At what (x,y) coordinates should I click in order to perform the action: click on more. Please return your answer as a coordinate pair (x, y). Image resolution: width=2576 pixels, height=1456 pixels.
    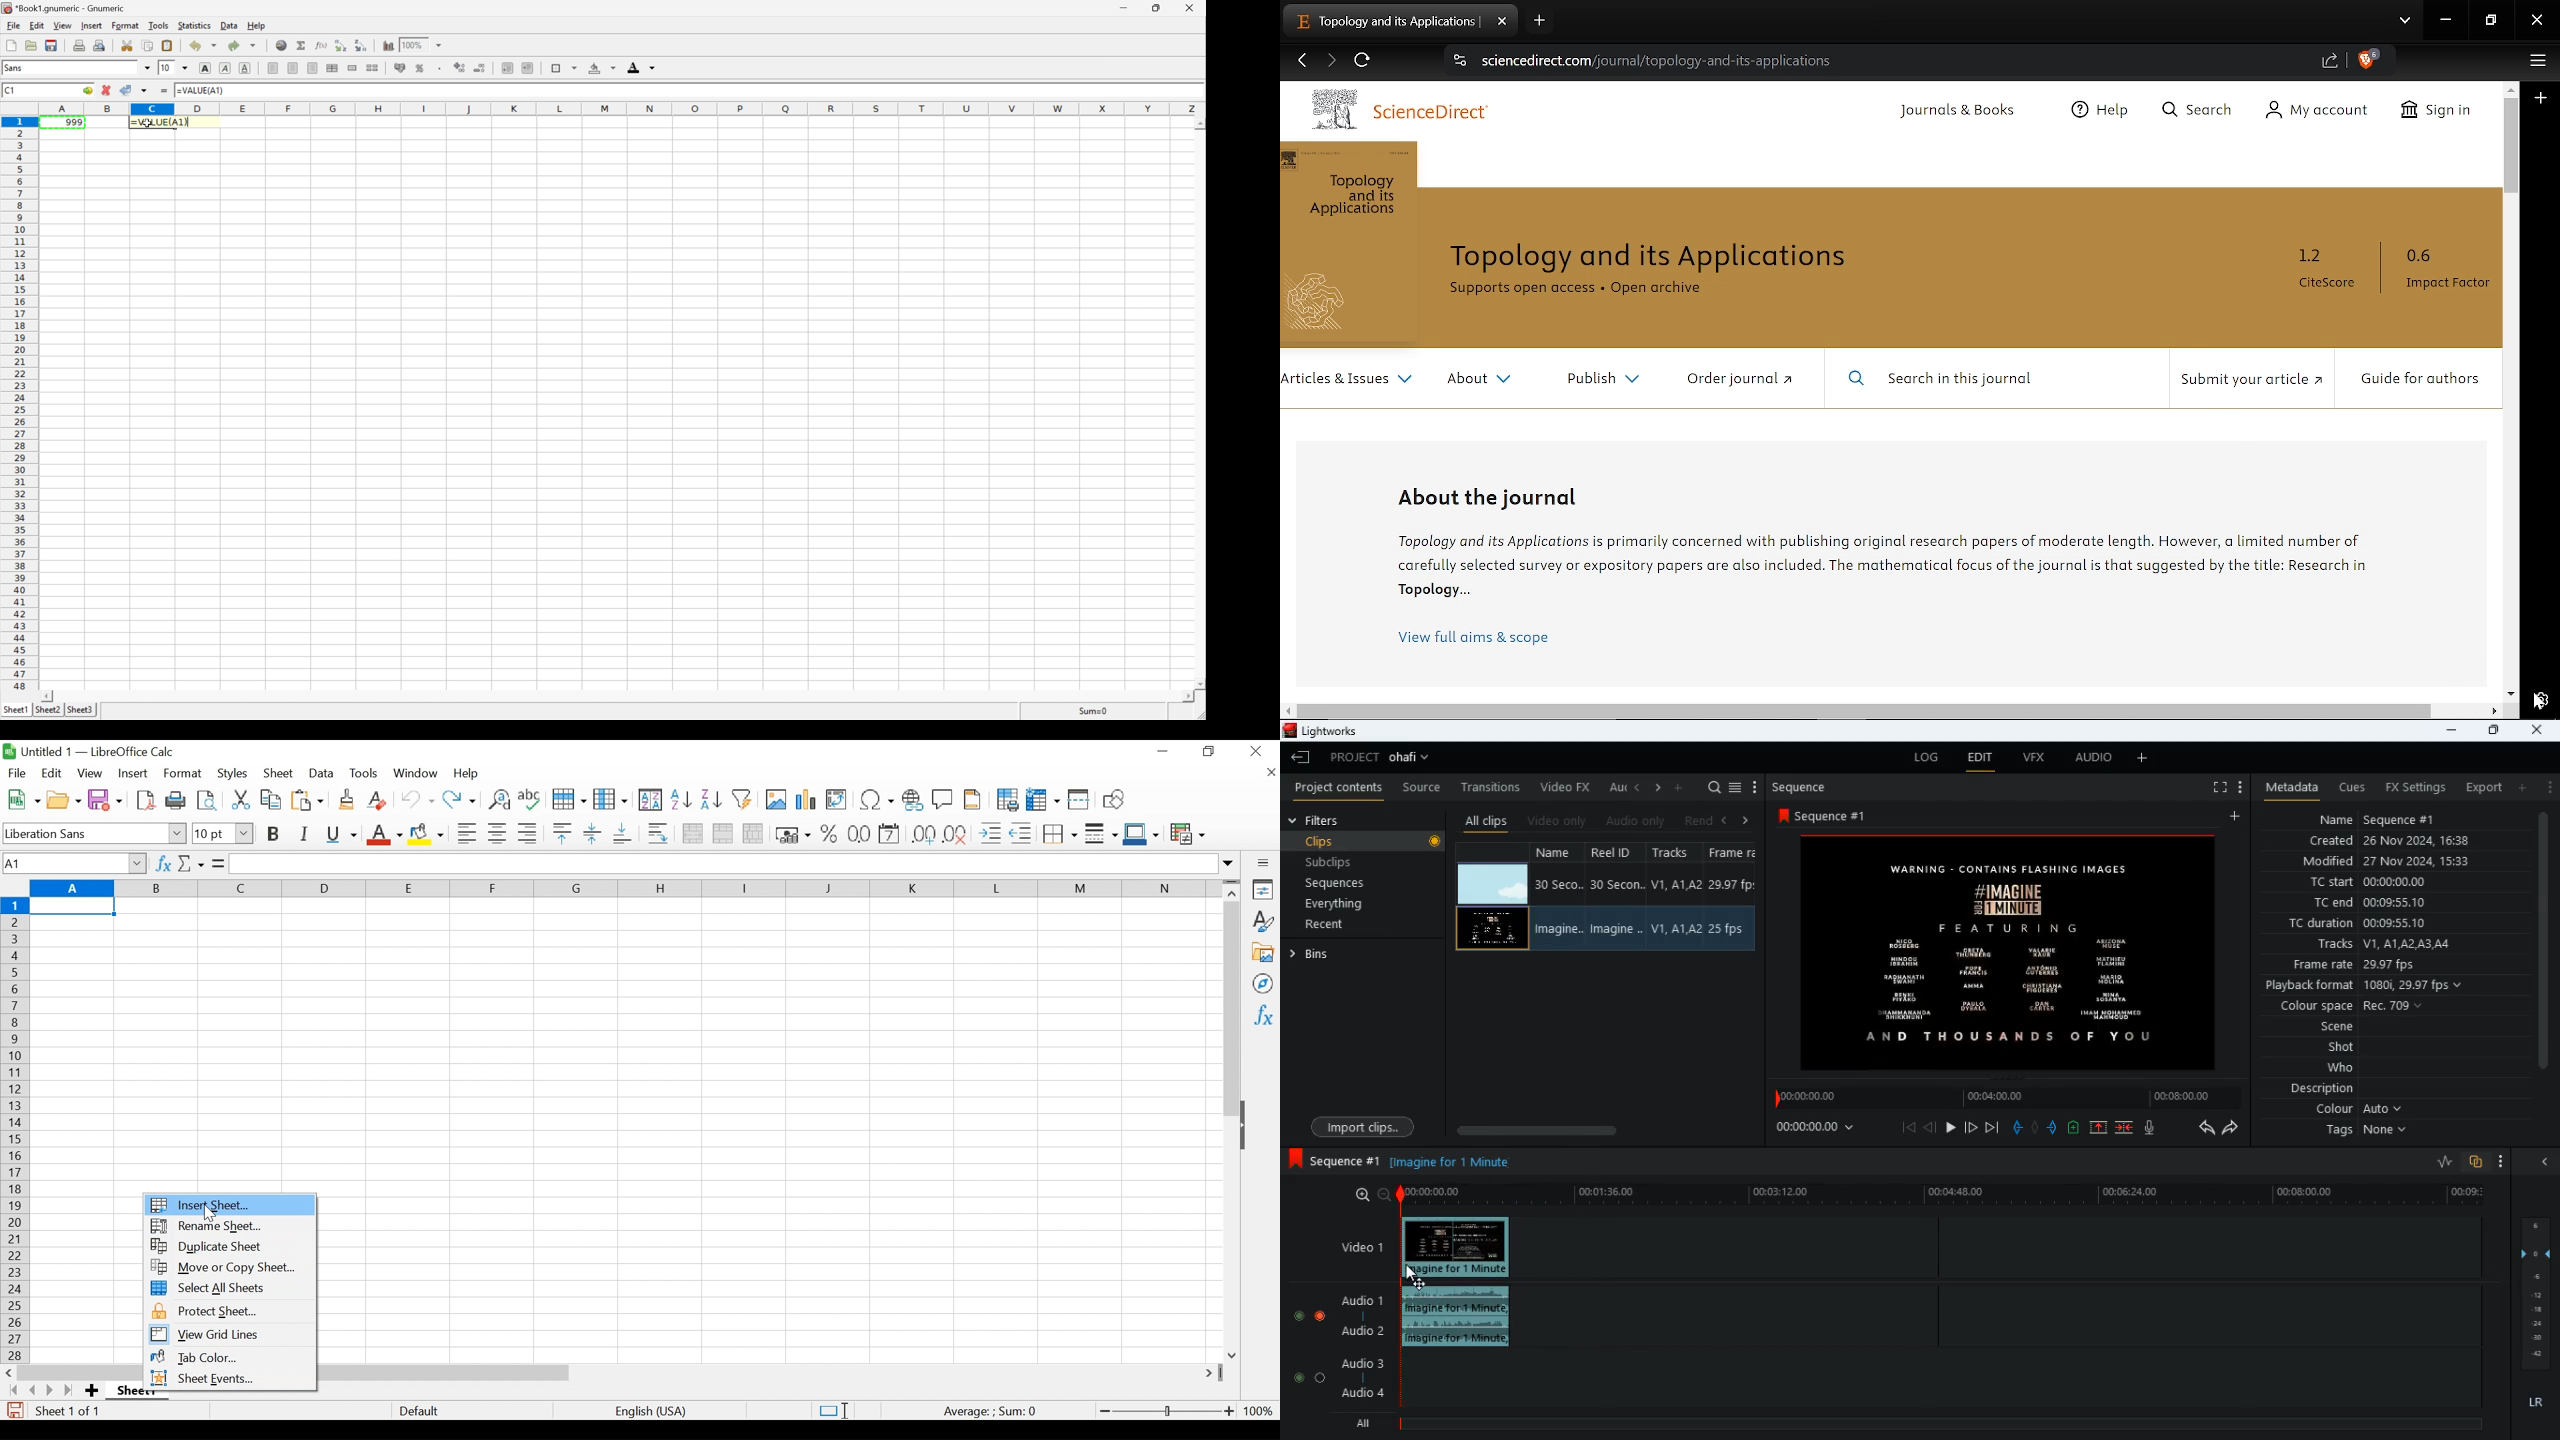
    Looking at the image, I should click on (1755, 787).